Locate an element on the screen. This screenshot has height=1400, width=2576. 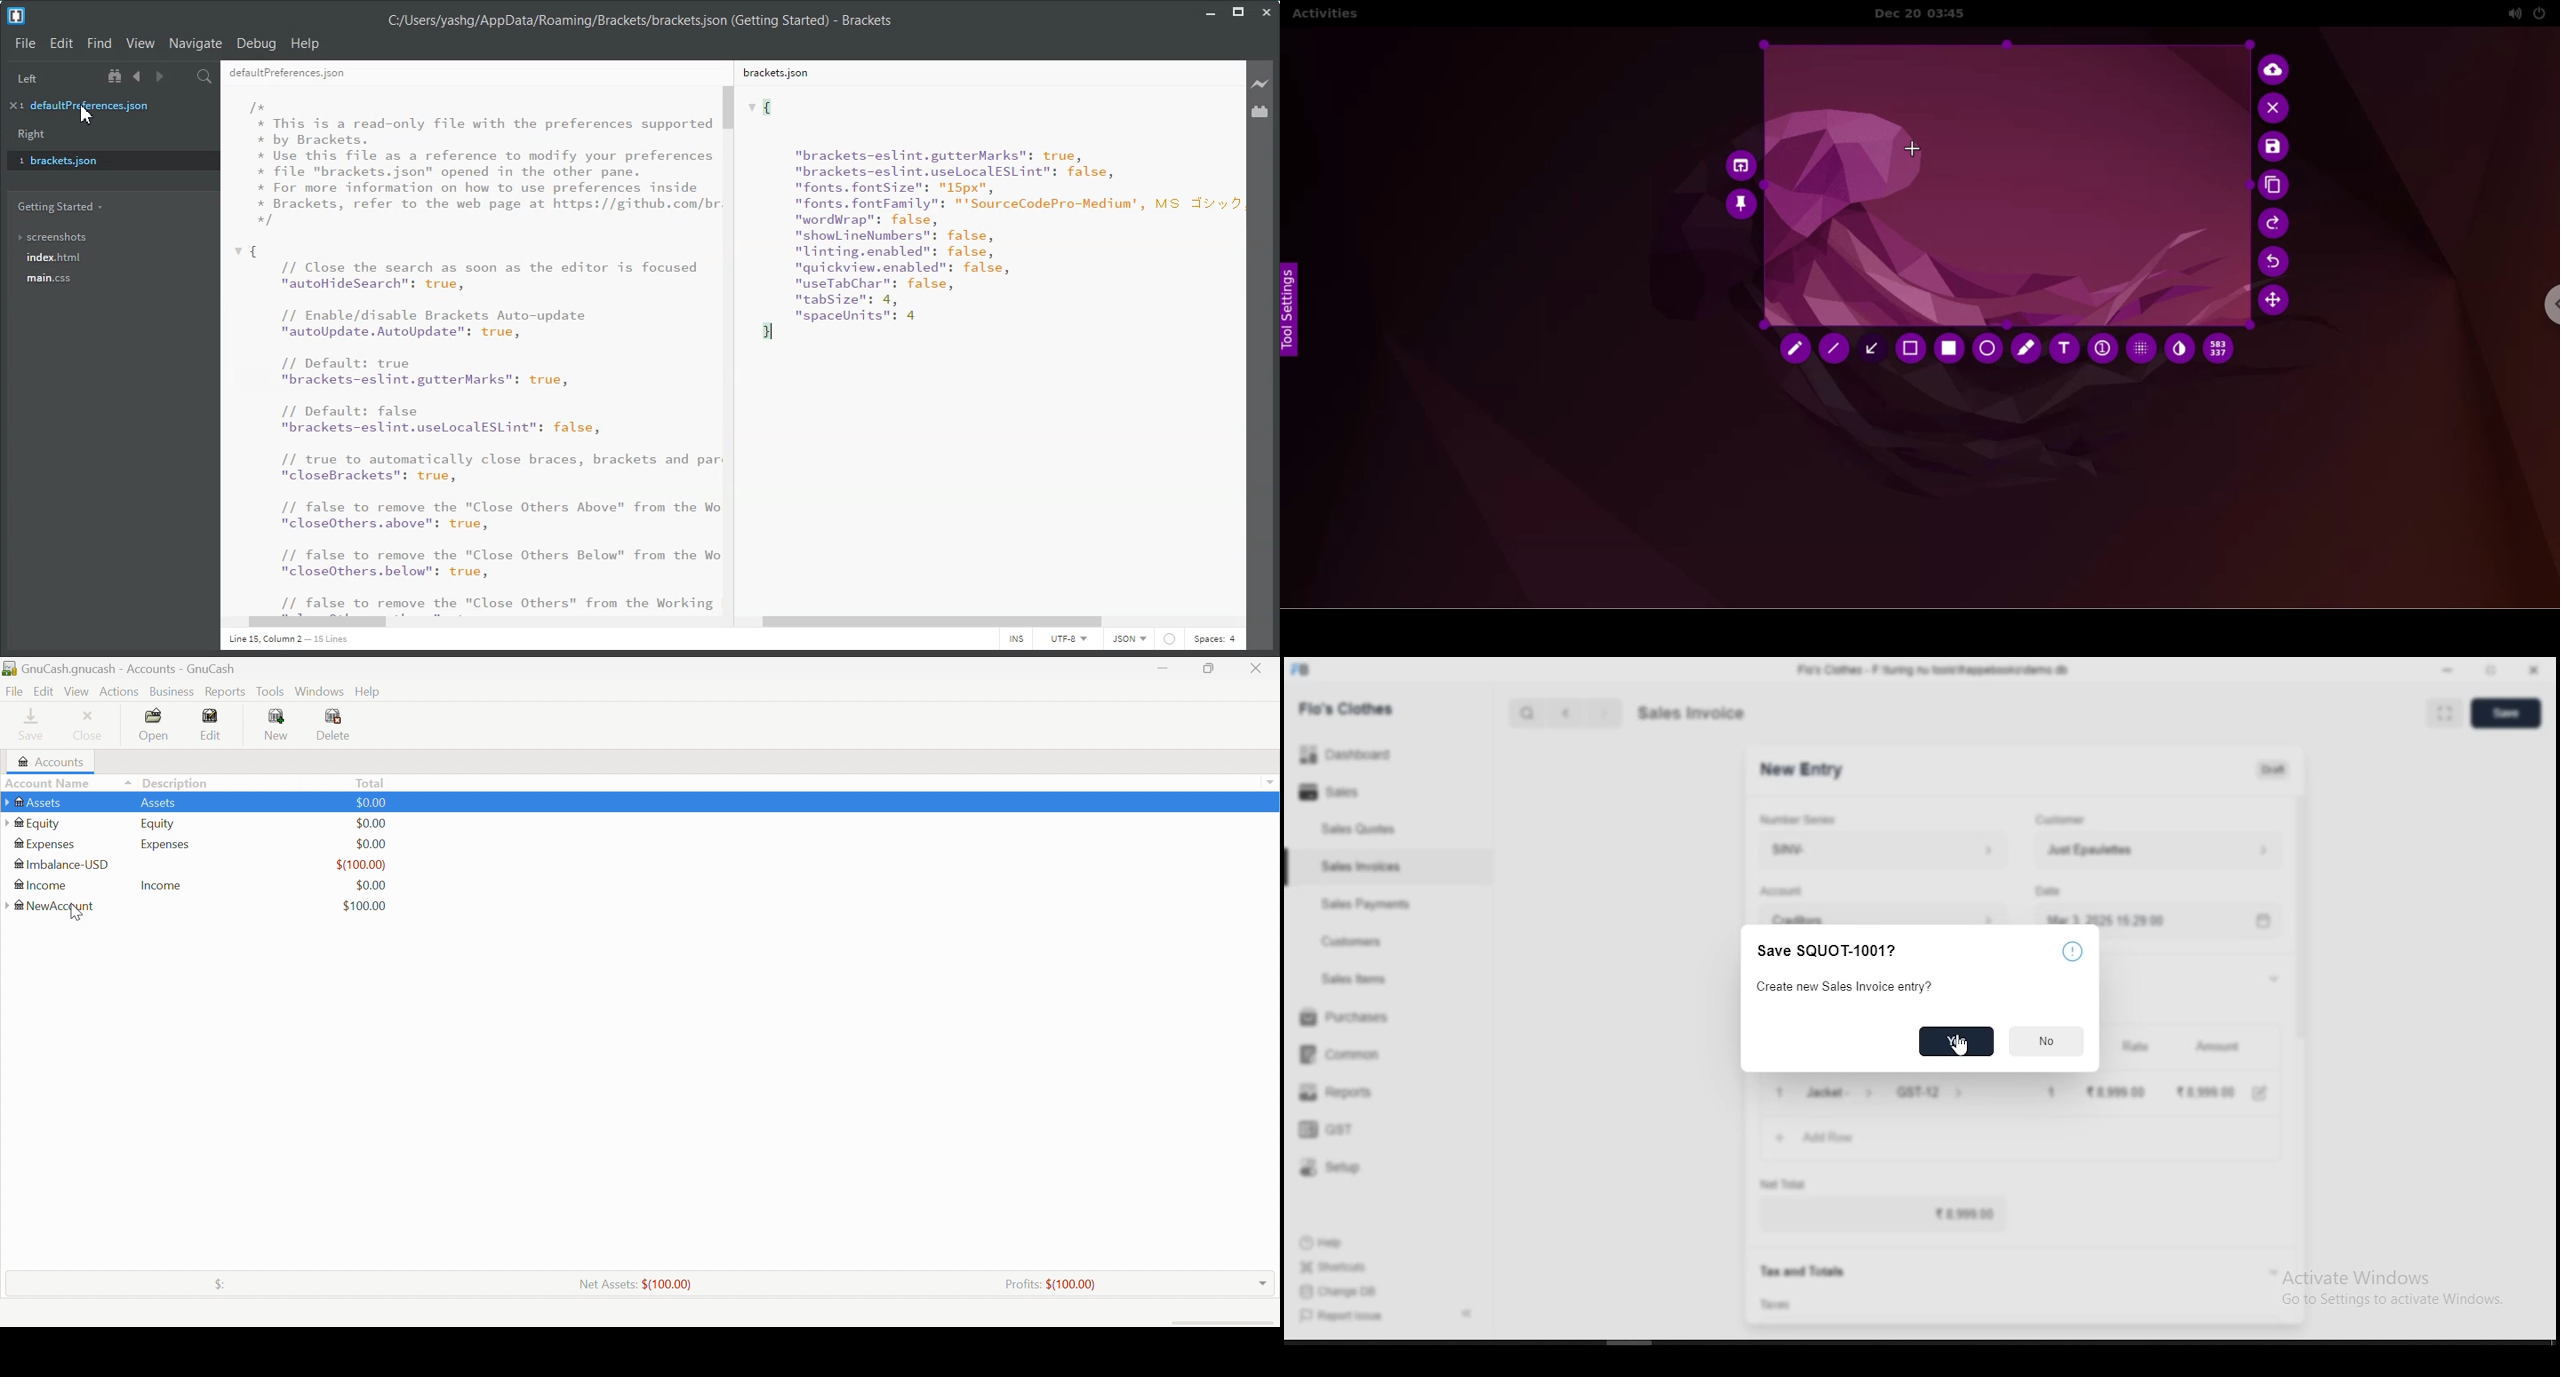
expand is located at coordinates (2264, 981).